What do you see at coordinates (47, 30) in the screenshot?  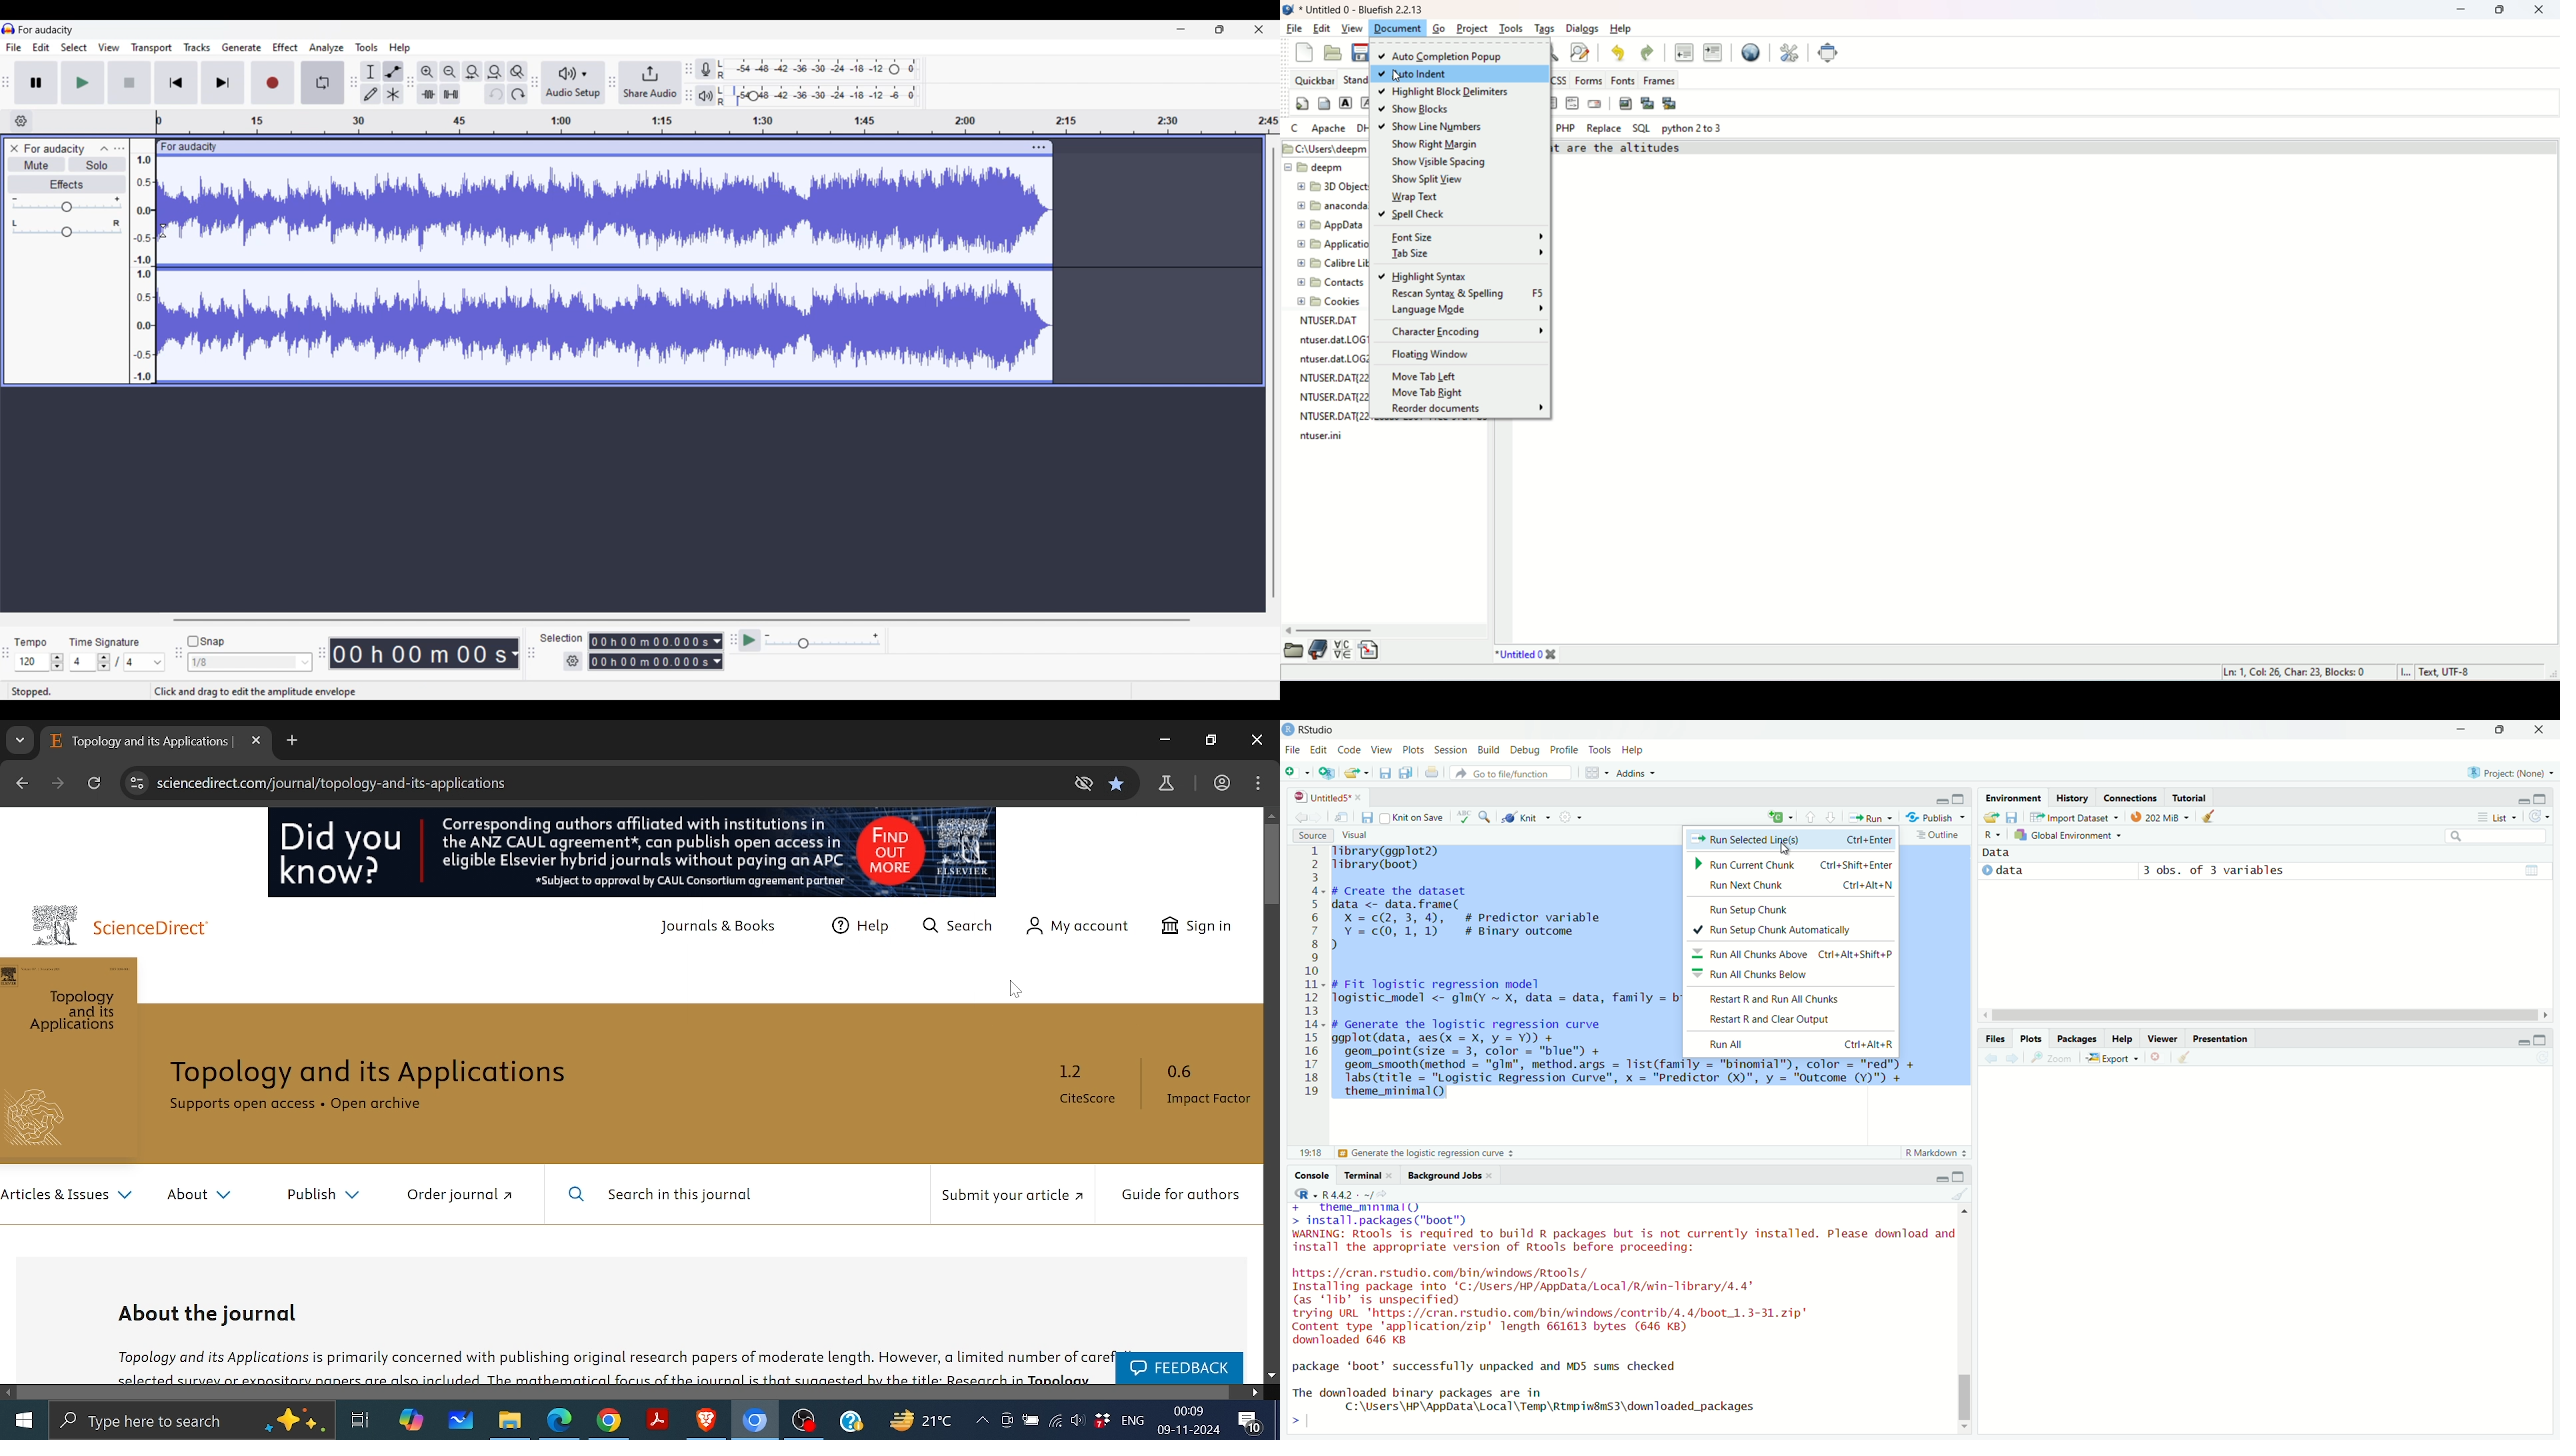 I see `for audacity` at bounding box center [47, 30].